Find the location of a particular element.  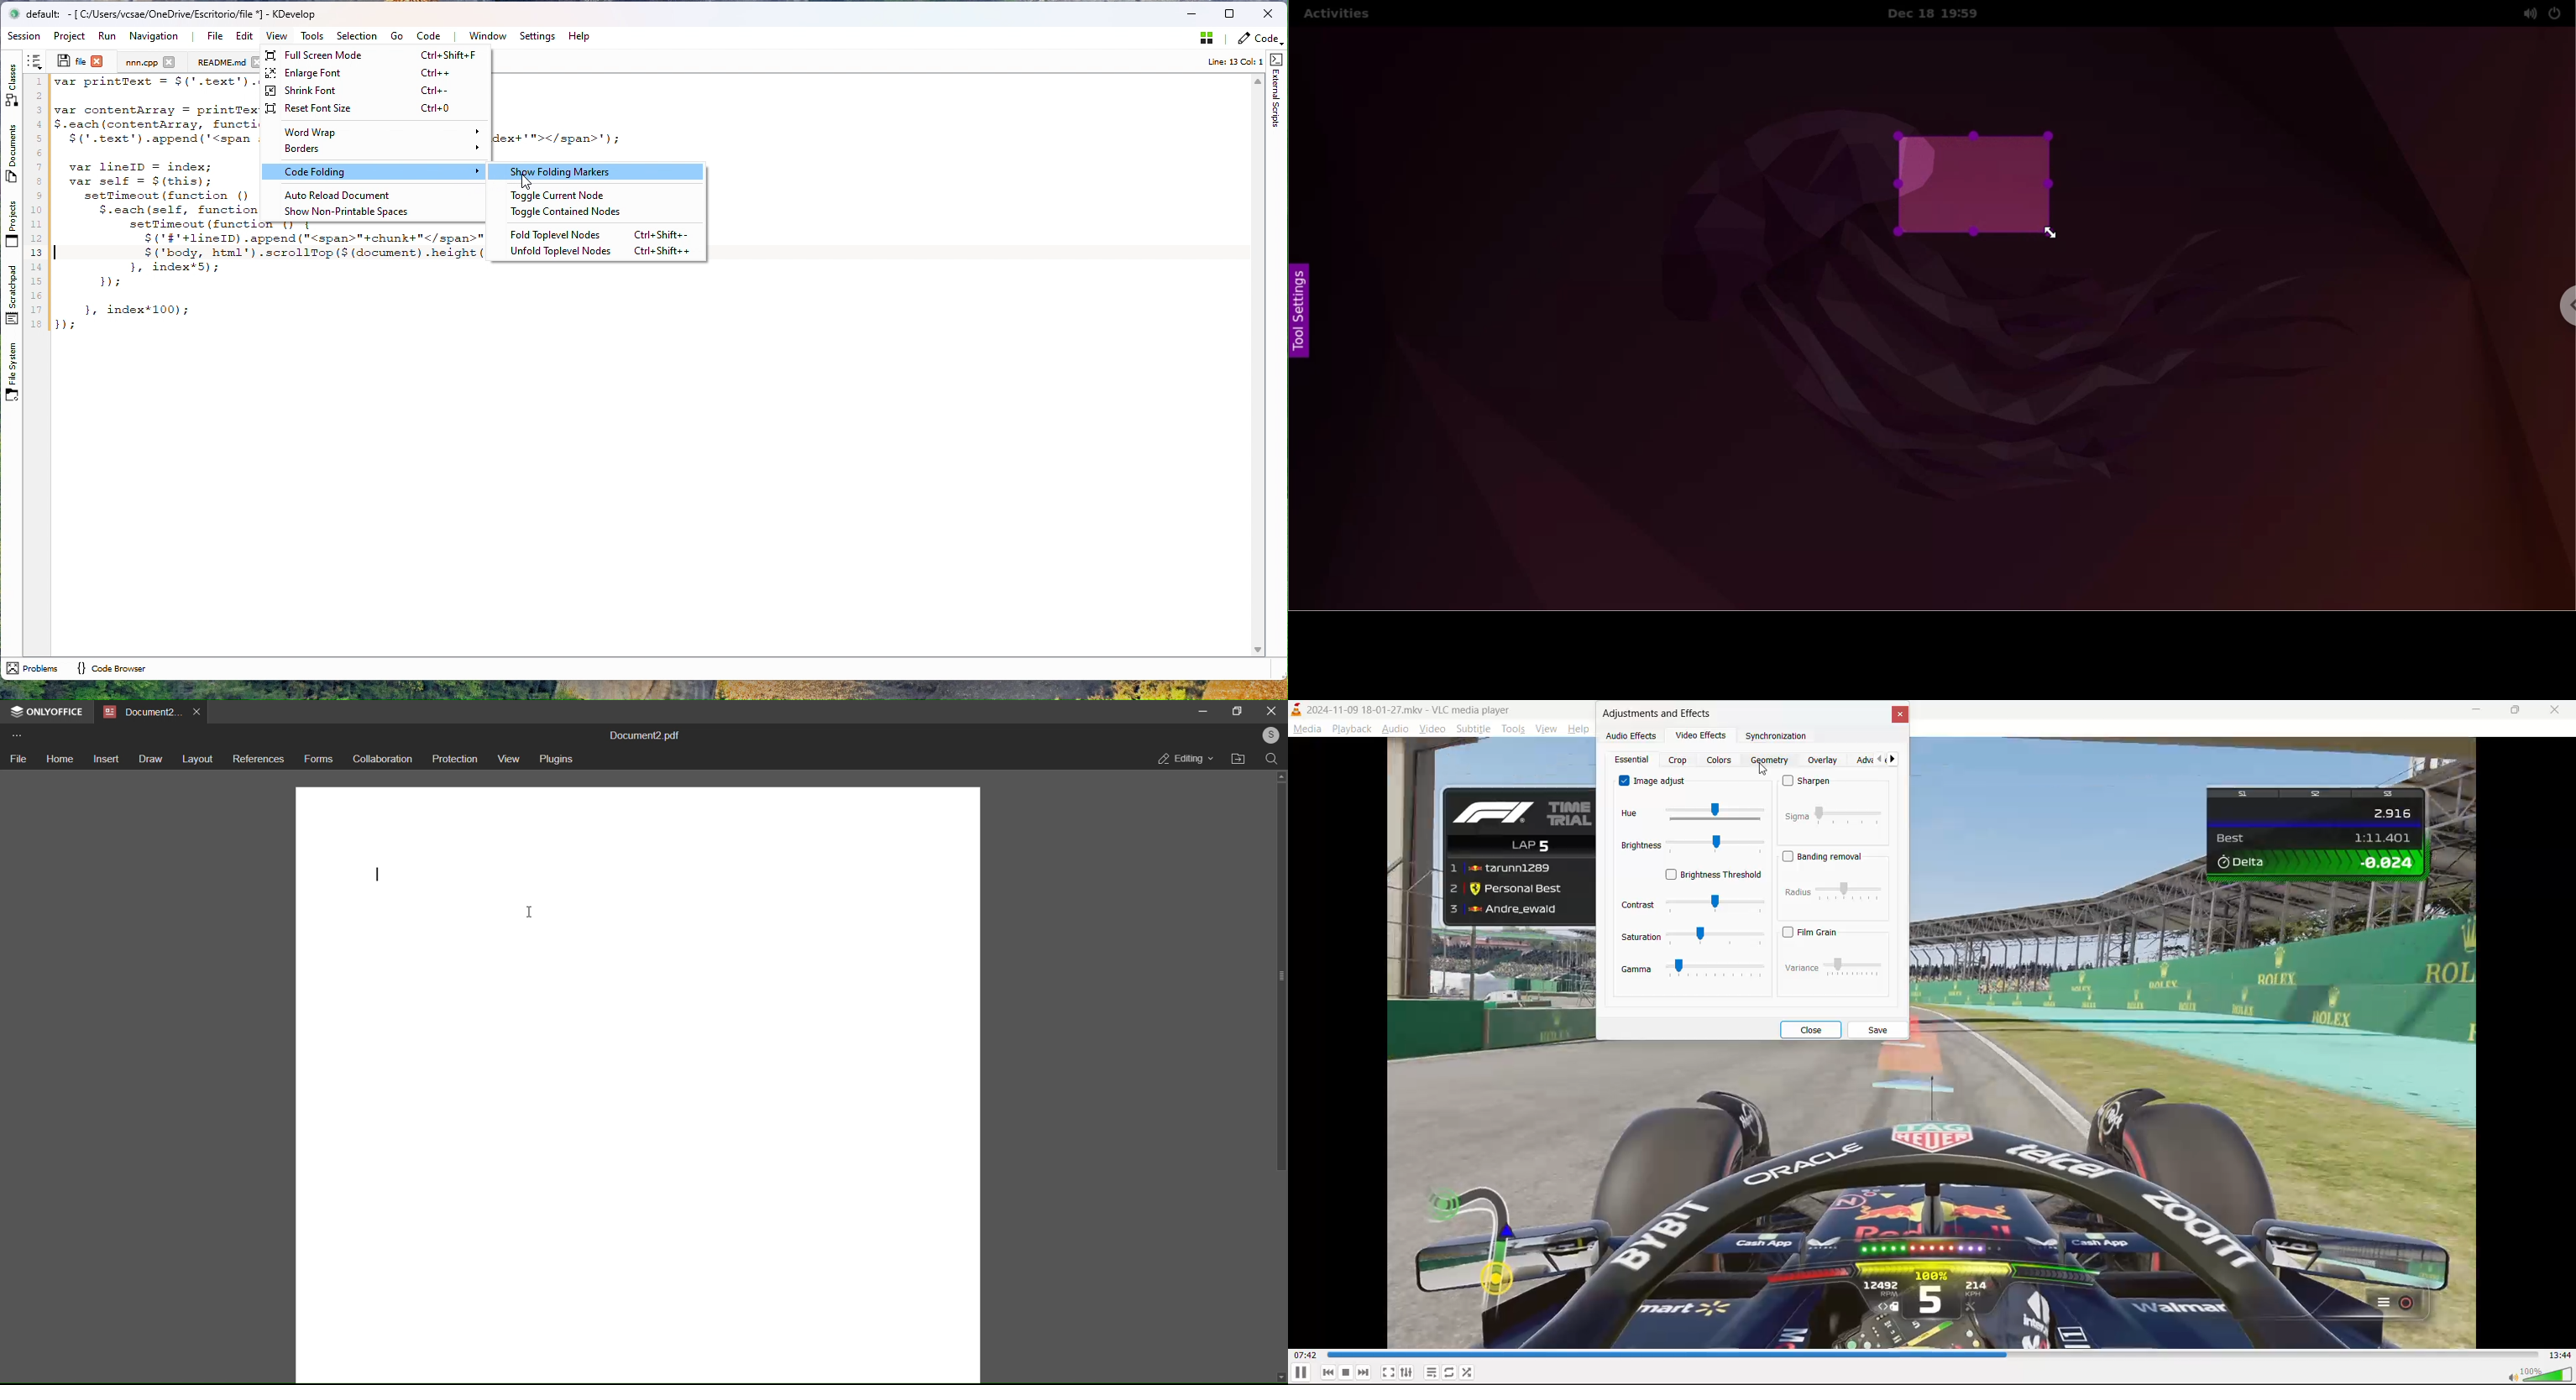

External scripts is located at coordinates (1277, 91).